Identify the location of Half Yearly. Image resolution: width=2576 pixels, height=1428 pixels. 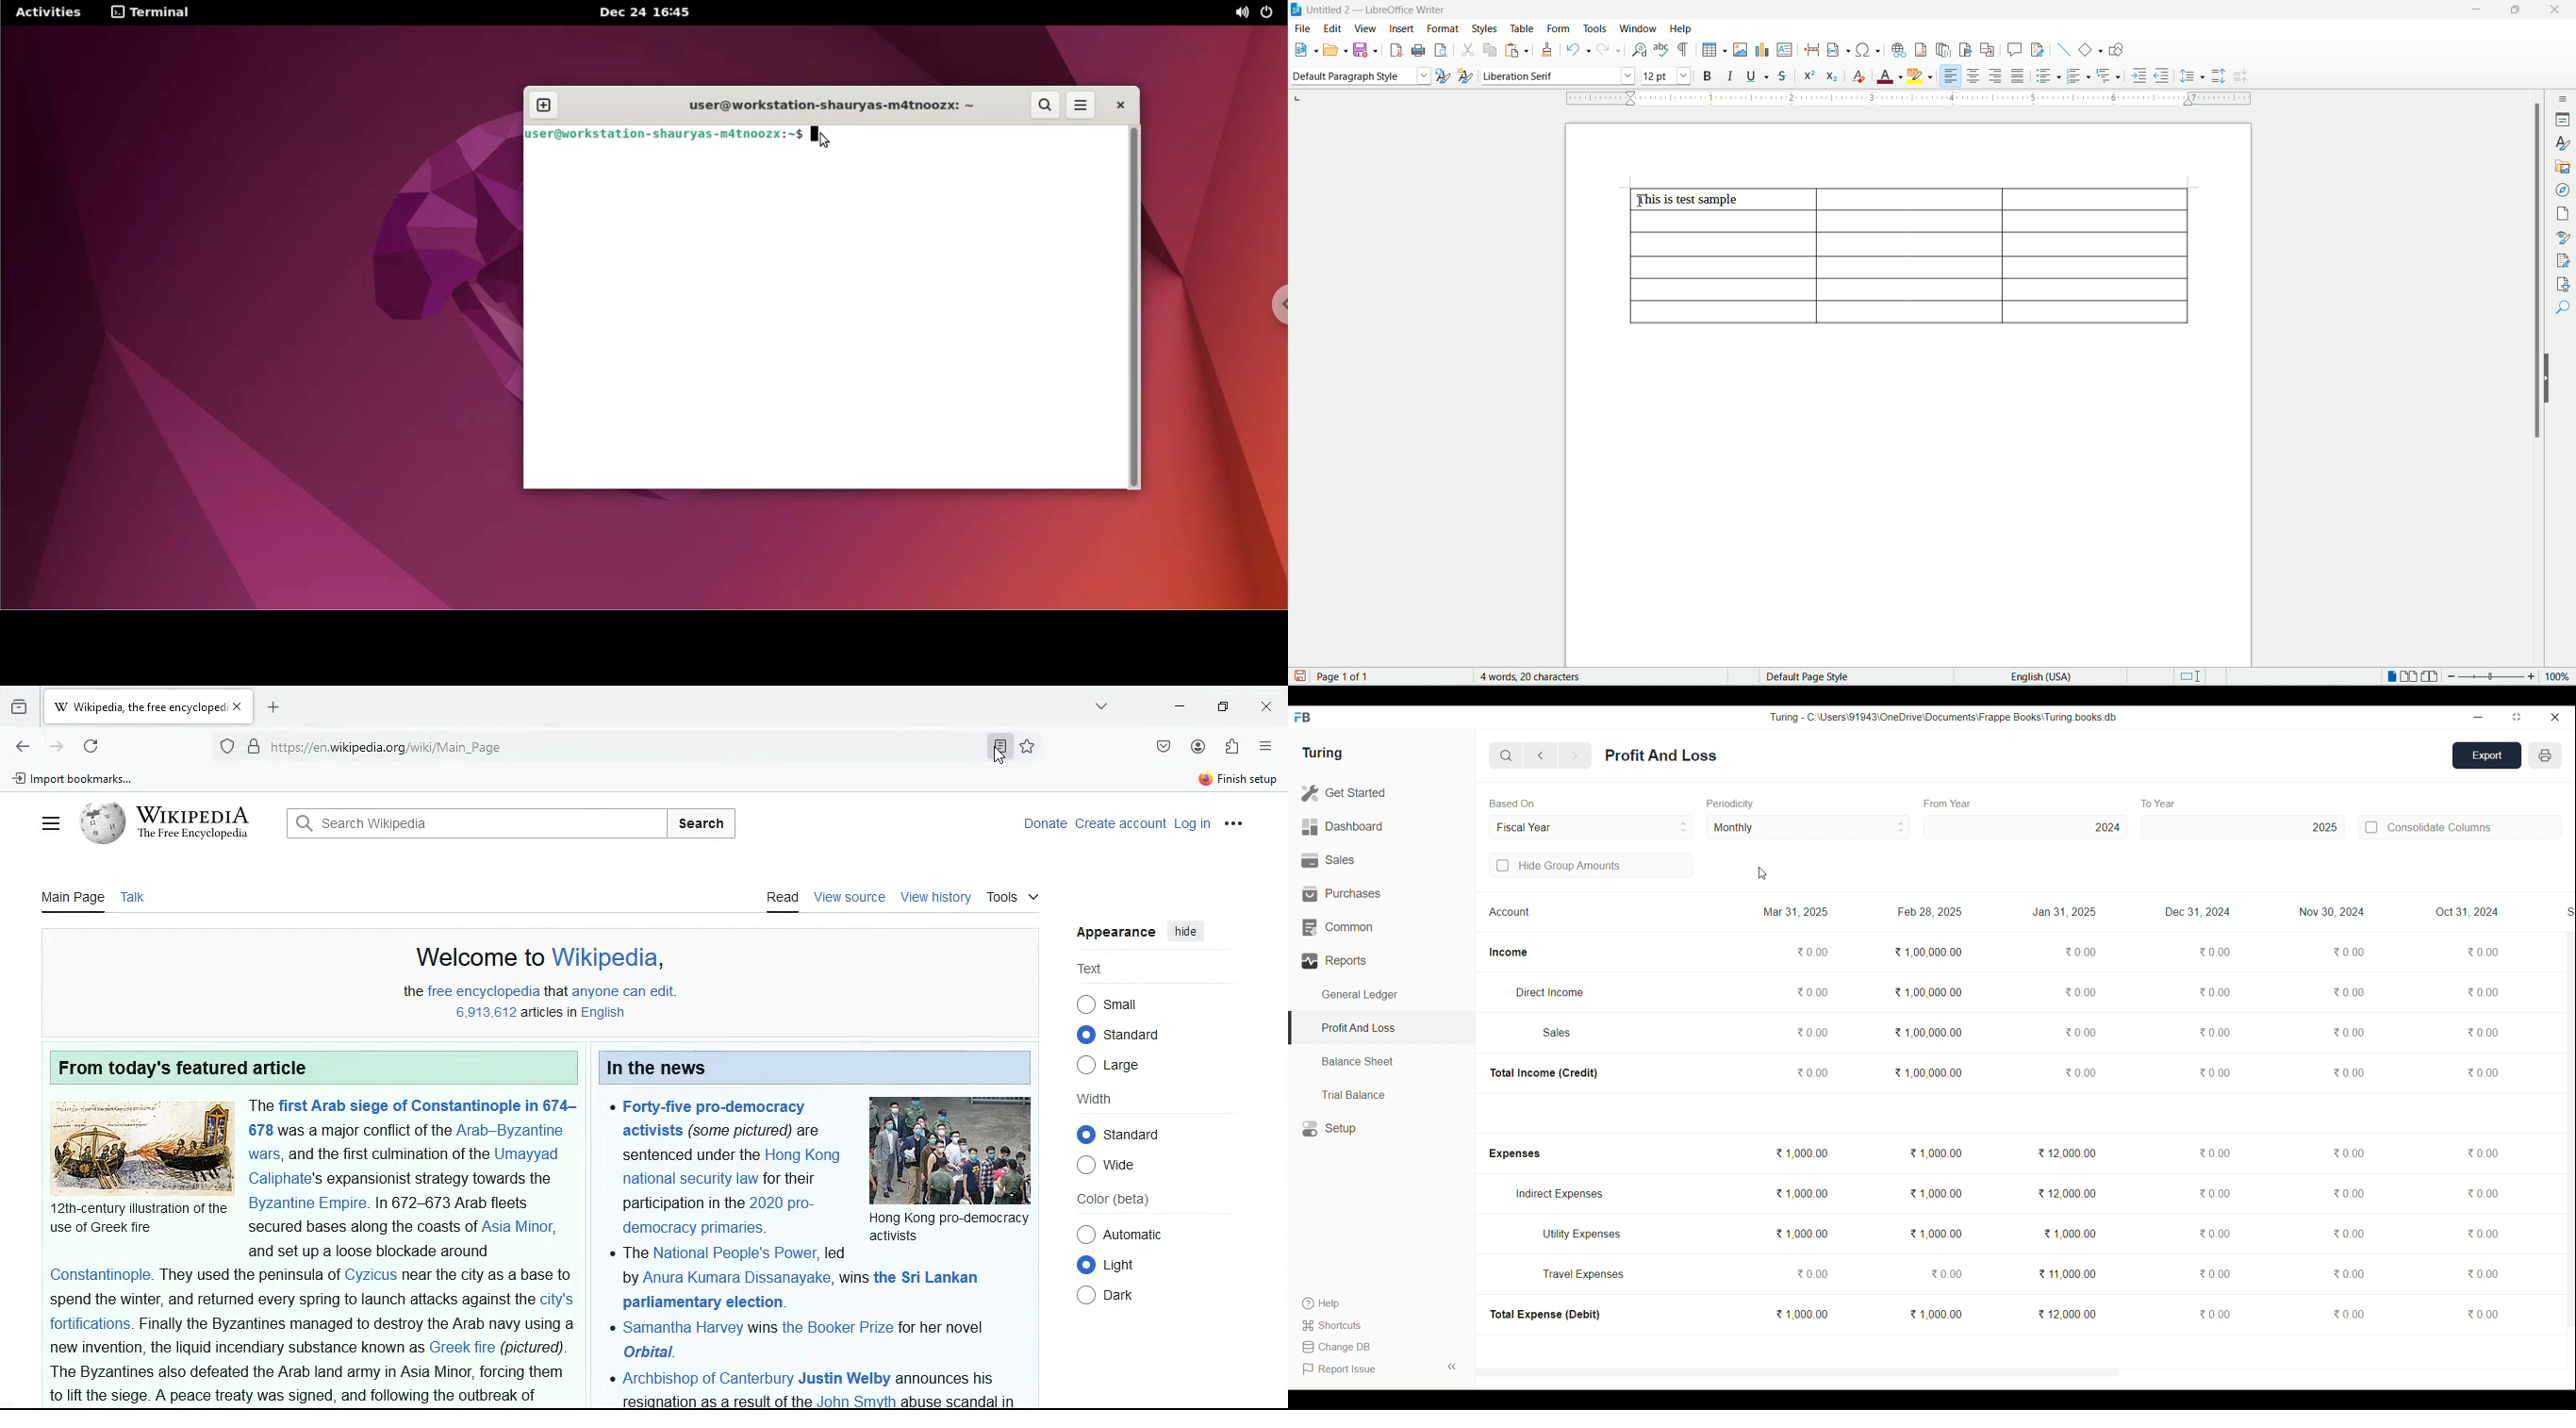
(1808, 827).